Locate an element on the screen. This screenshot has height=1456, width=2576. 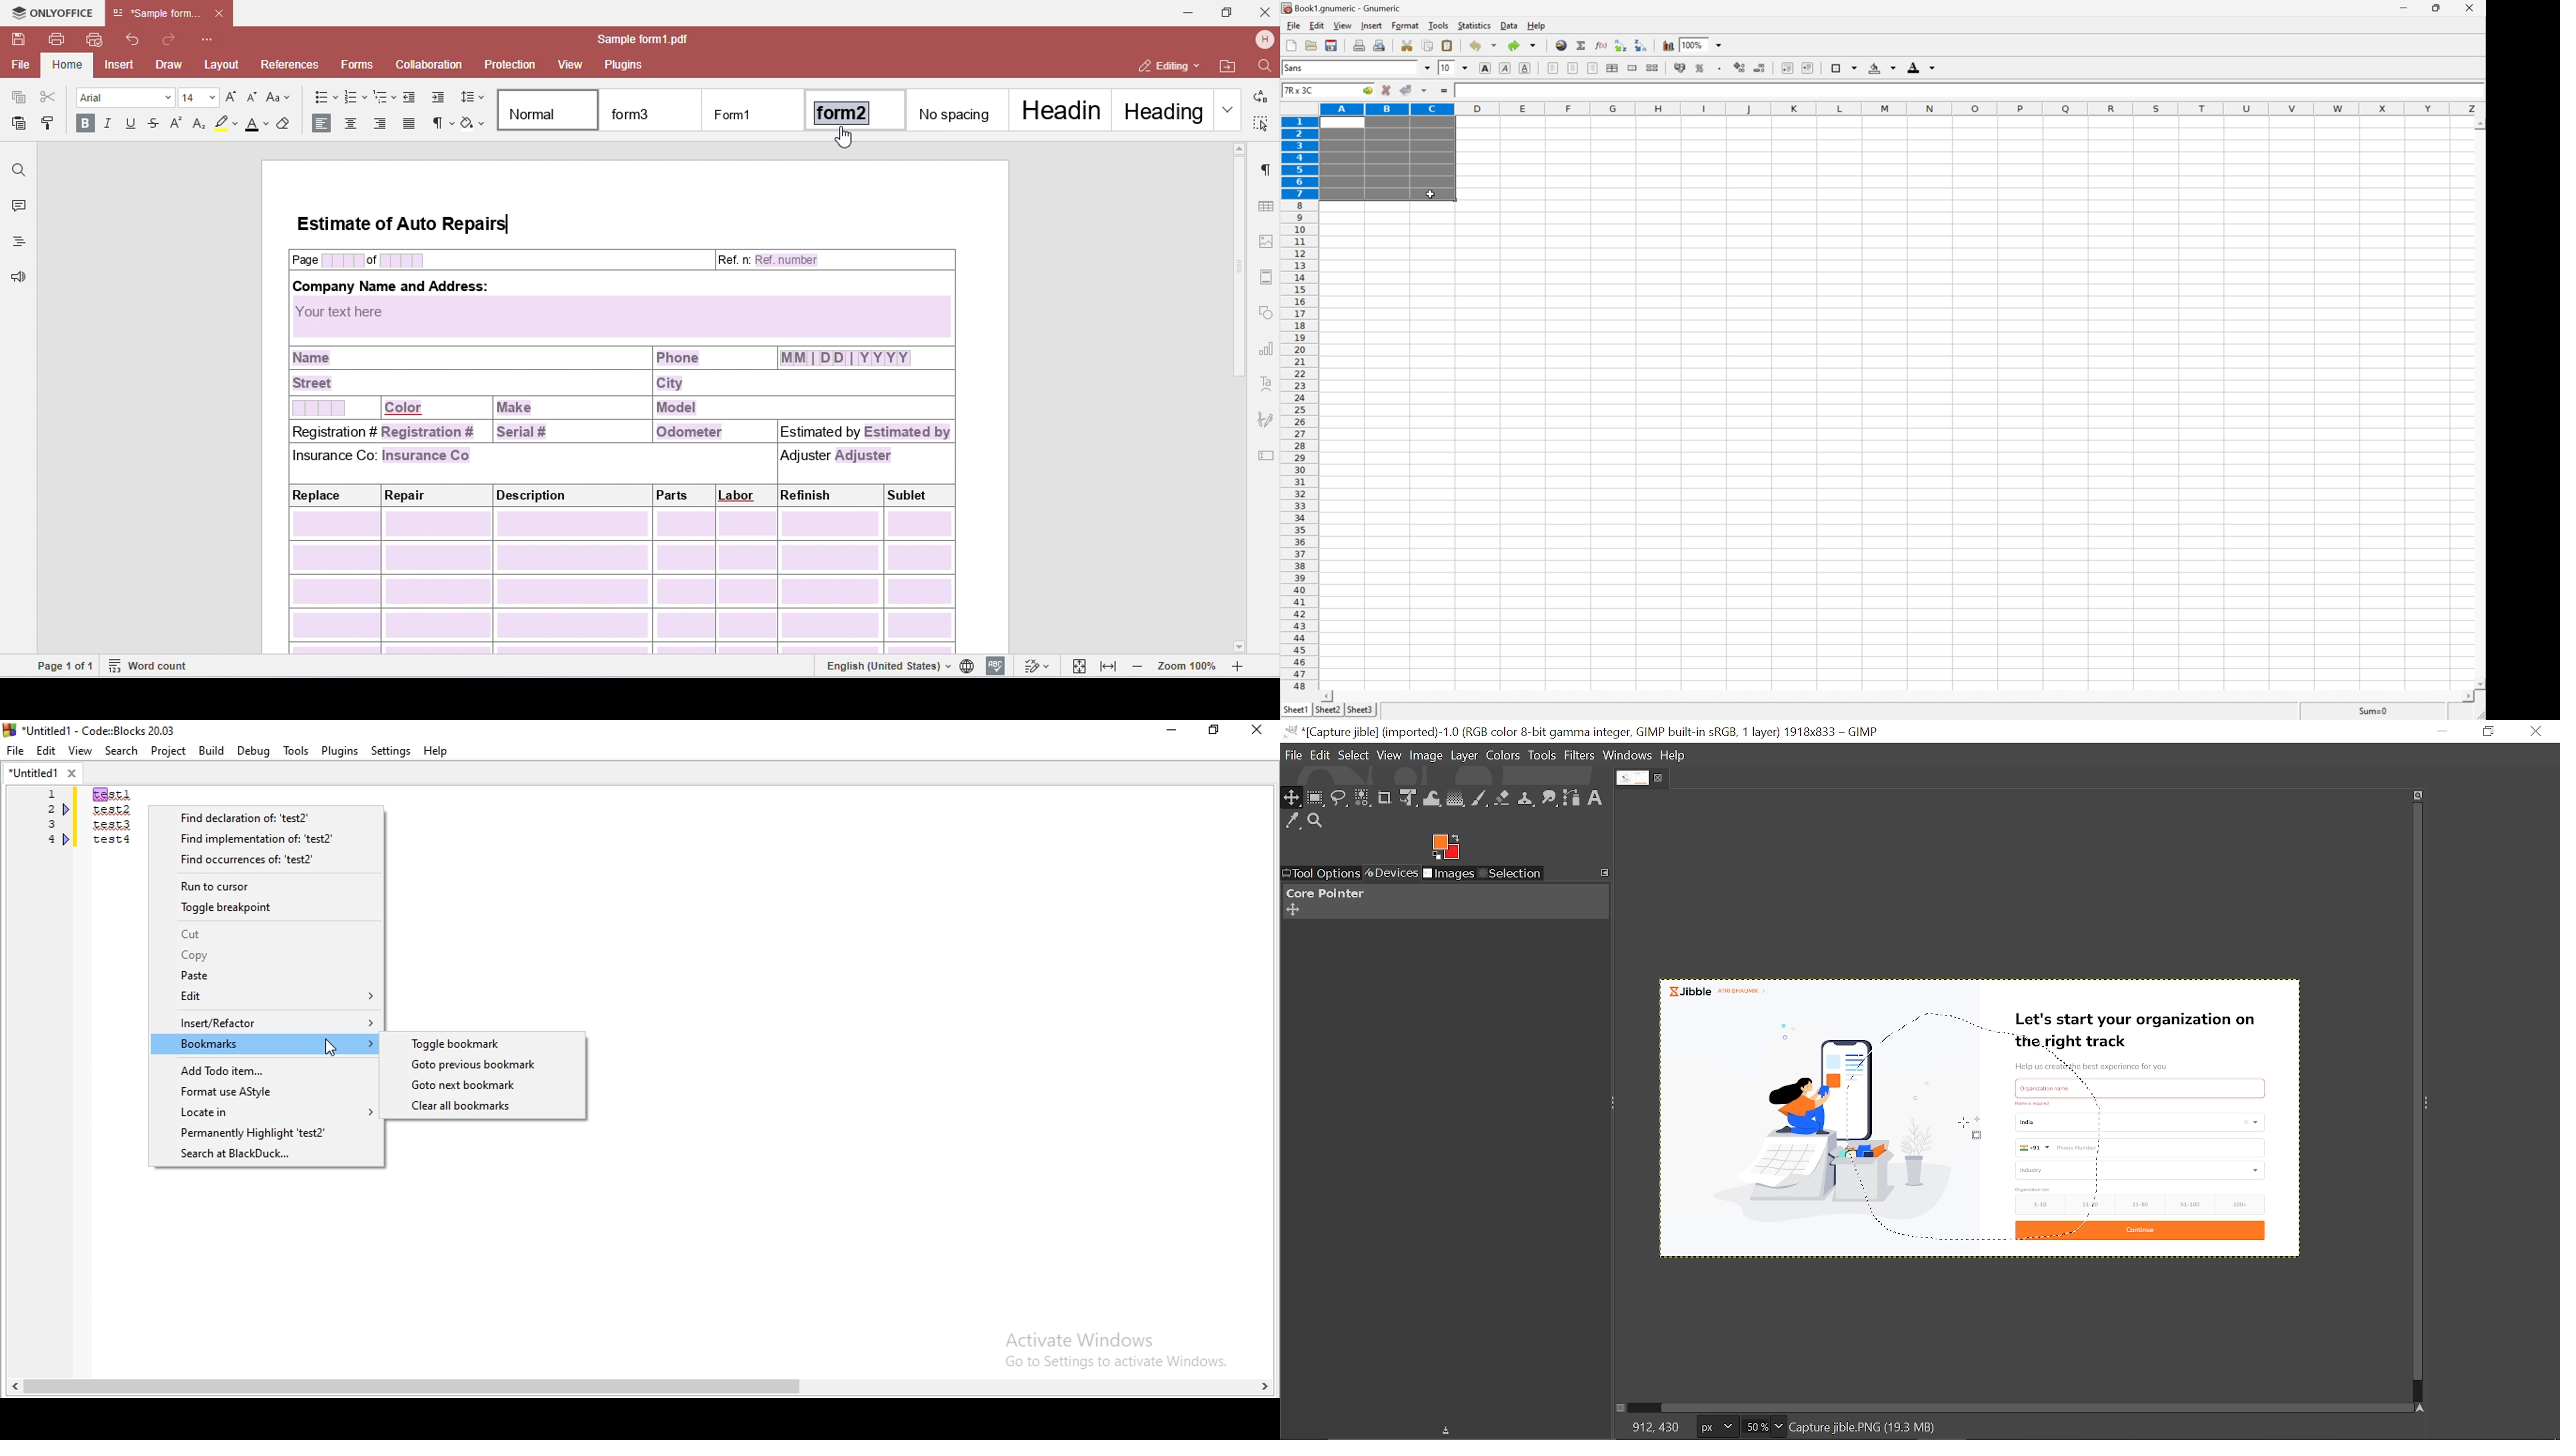
data is located at coordinates (1507, 26).